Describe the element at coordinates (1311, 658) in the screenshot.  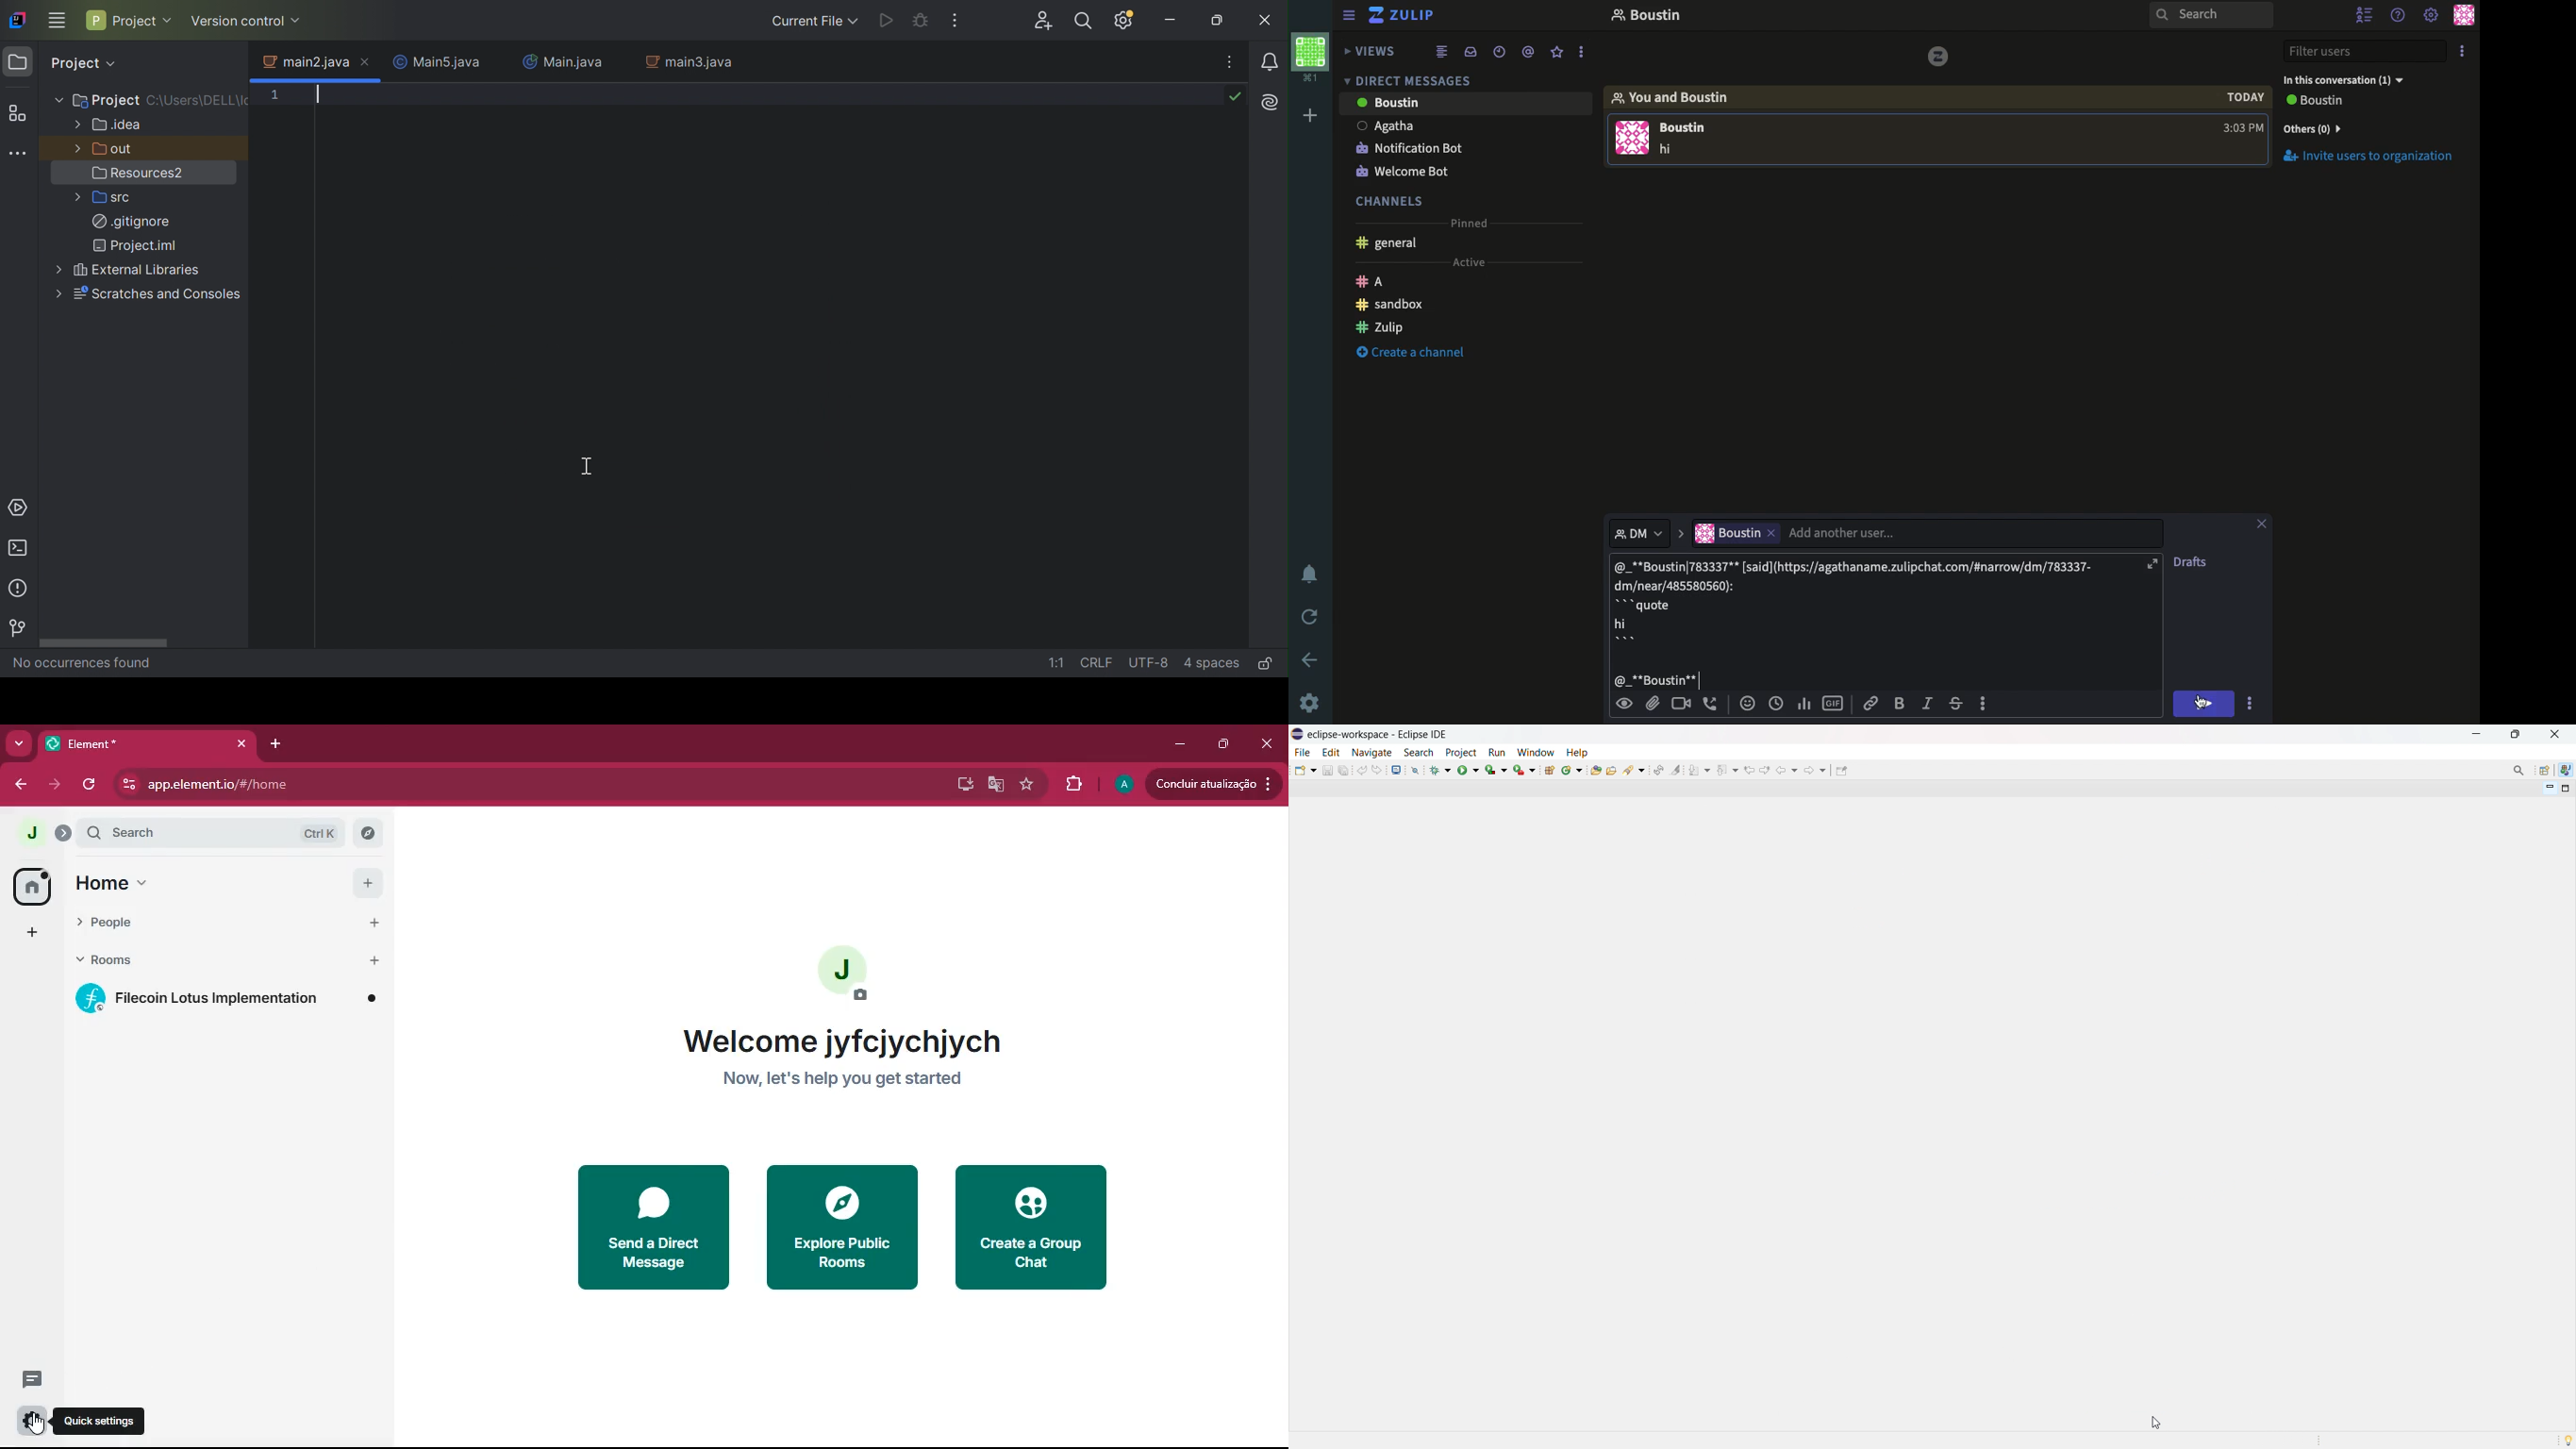
I see `Back` at that location.